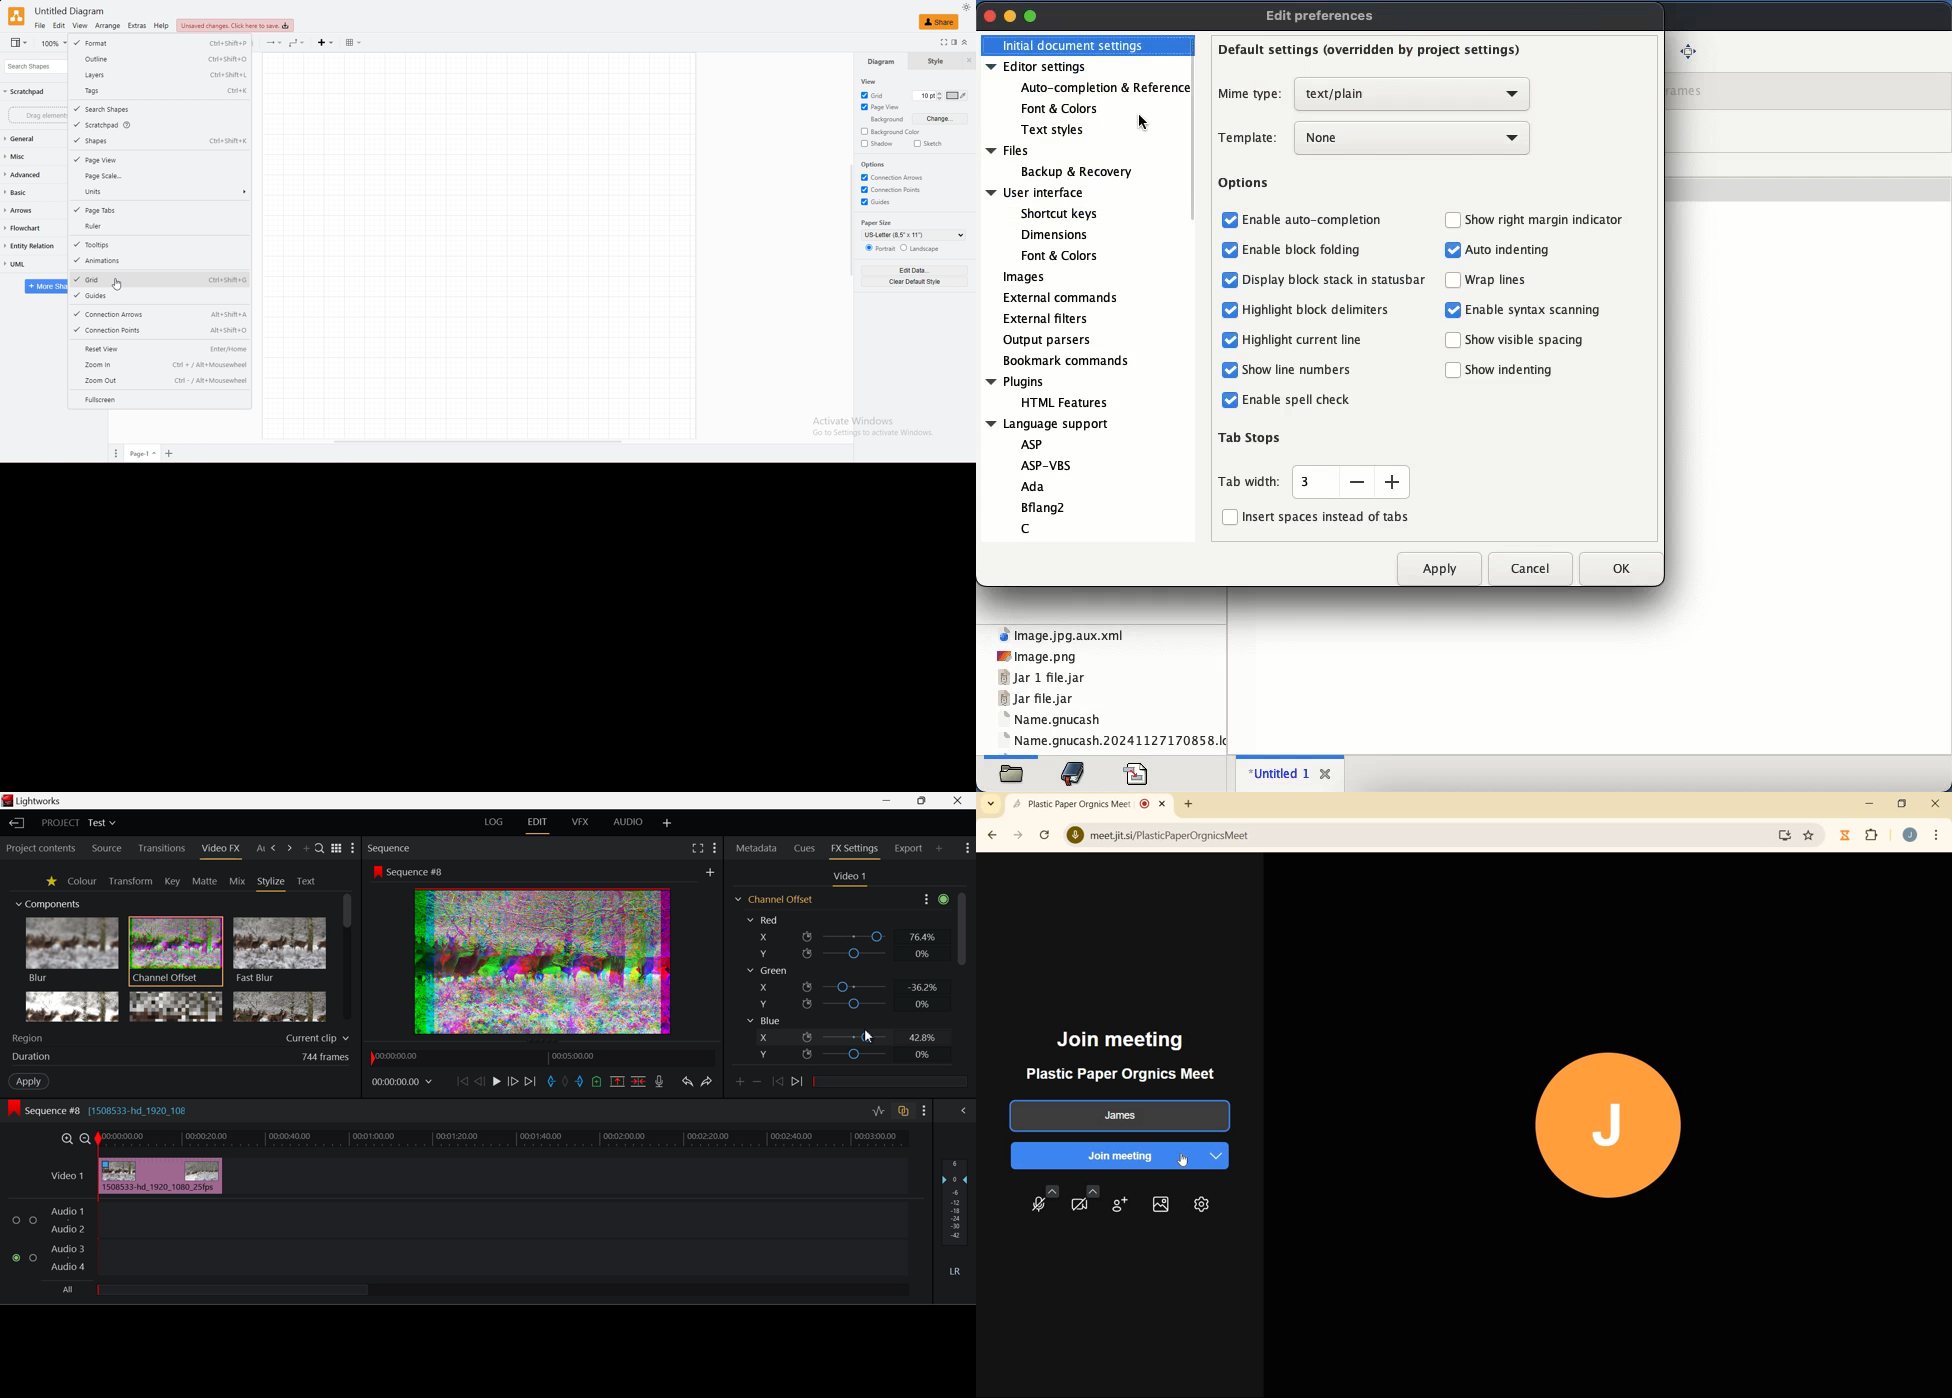 The height and width of the screenshot is (1400, 1960). What do you see at coordinates (402, 1083) in the screenshot?
I see `Frame Time` at bounding box center [402, 1083].